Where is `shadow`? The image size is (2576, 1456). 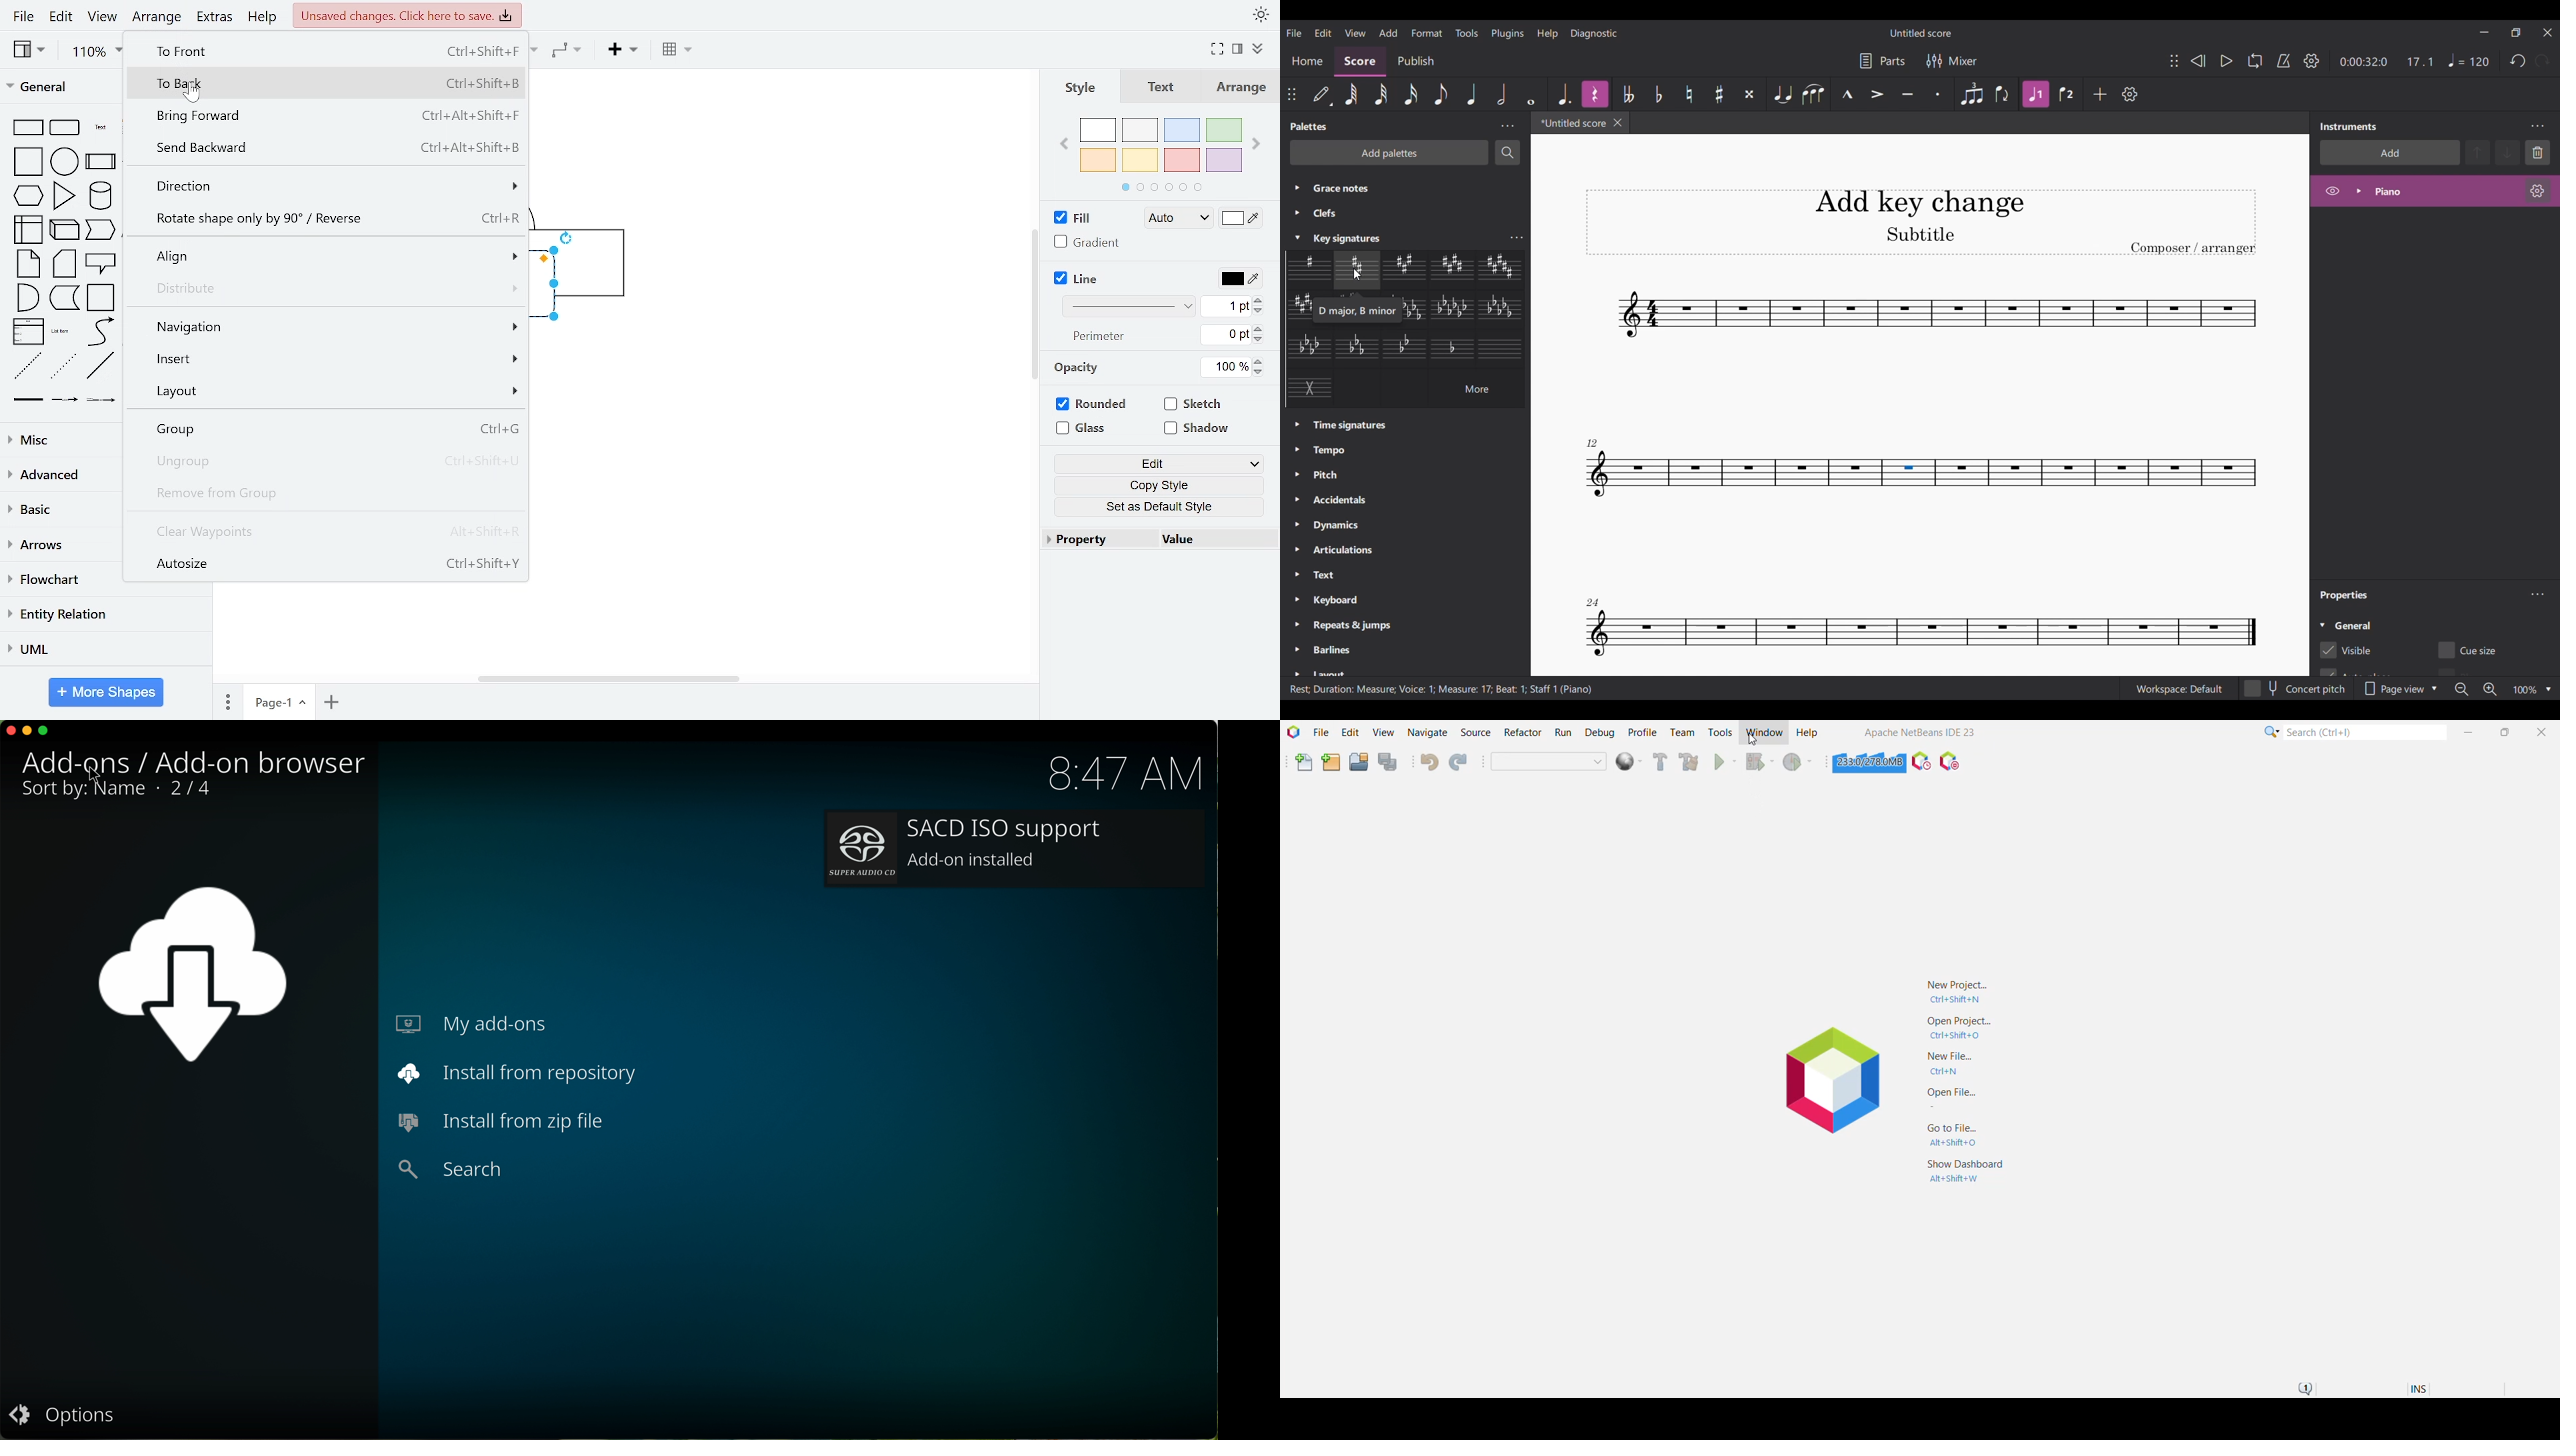
shadow is located at coordinates (1196, 430).